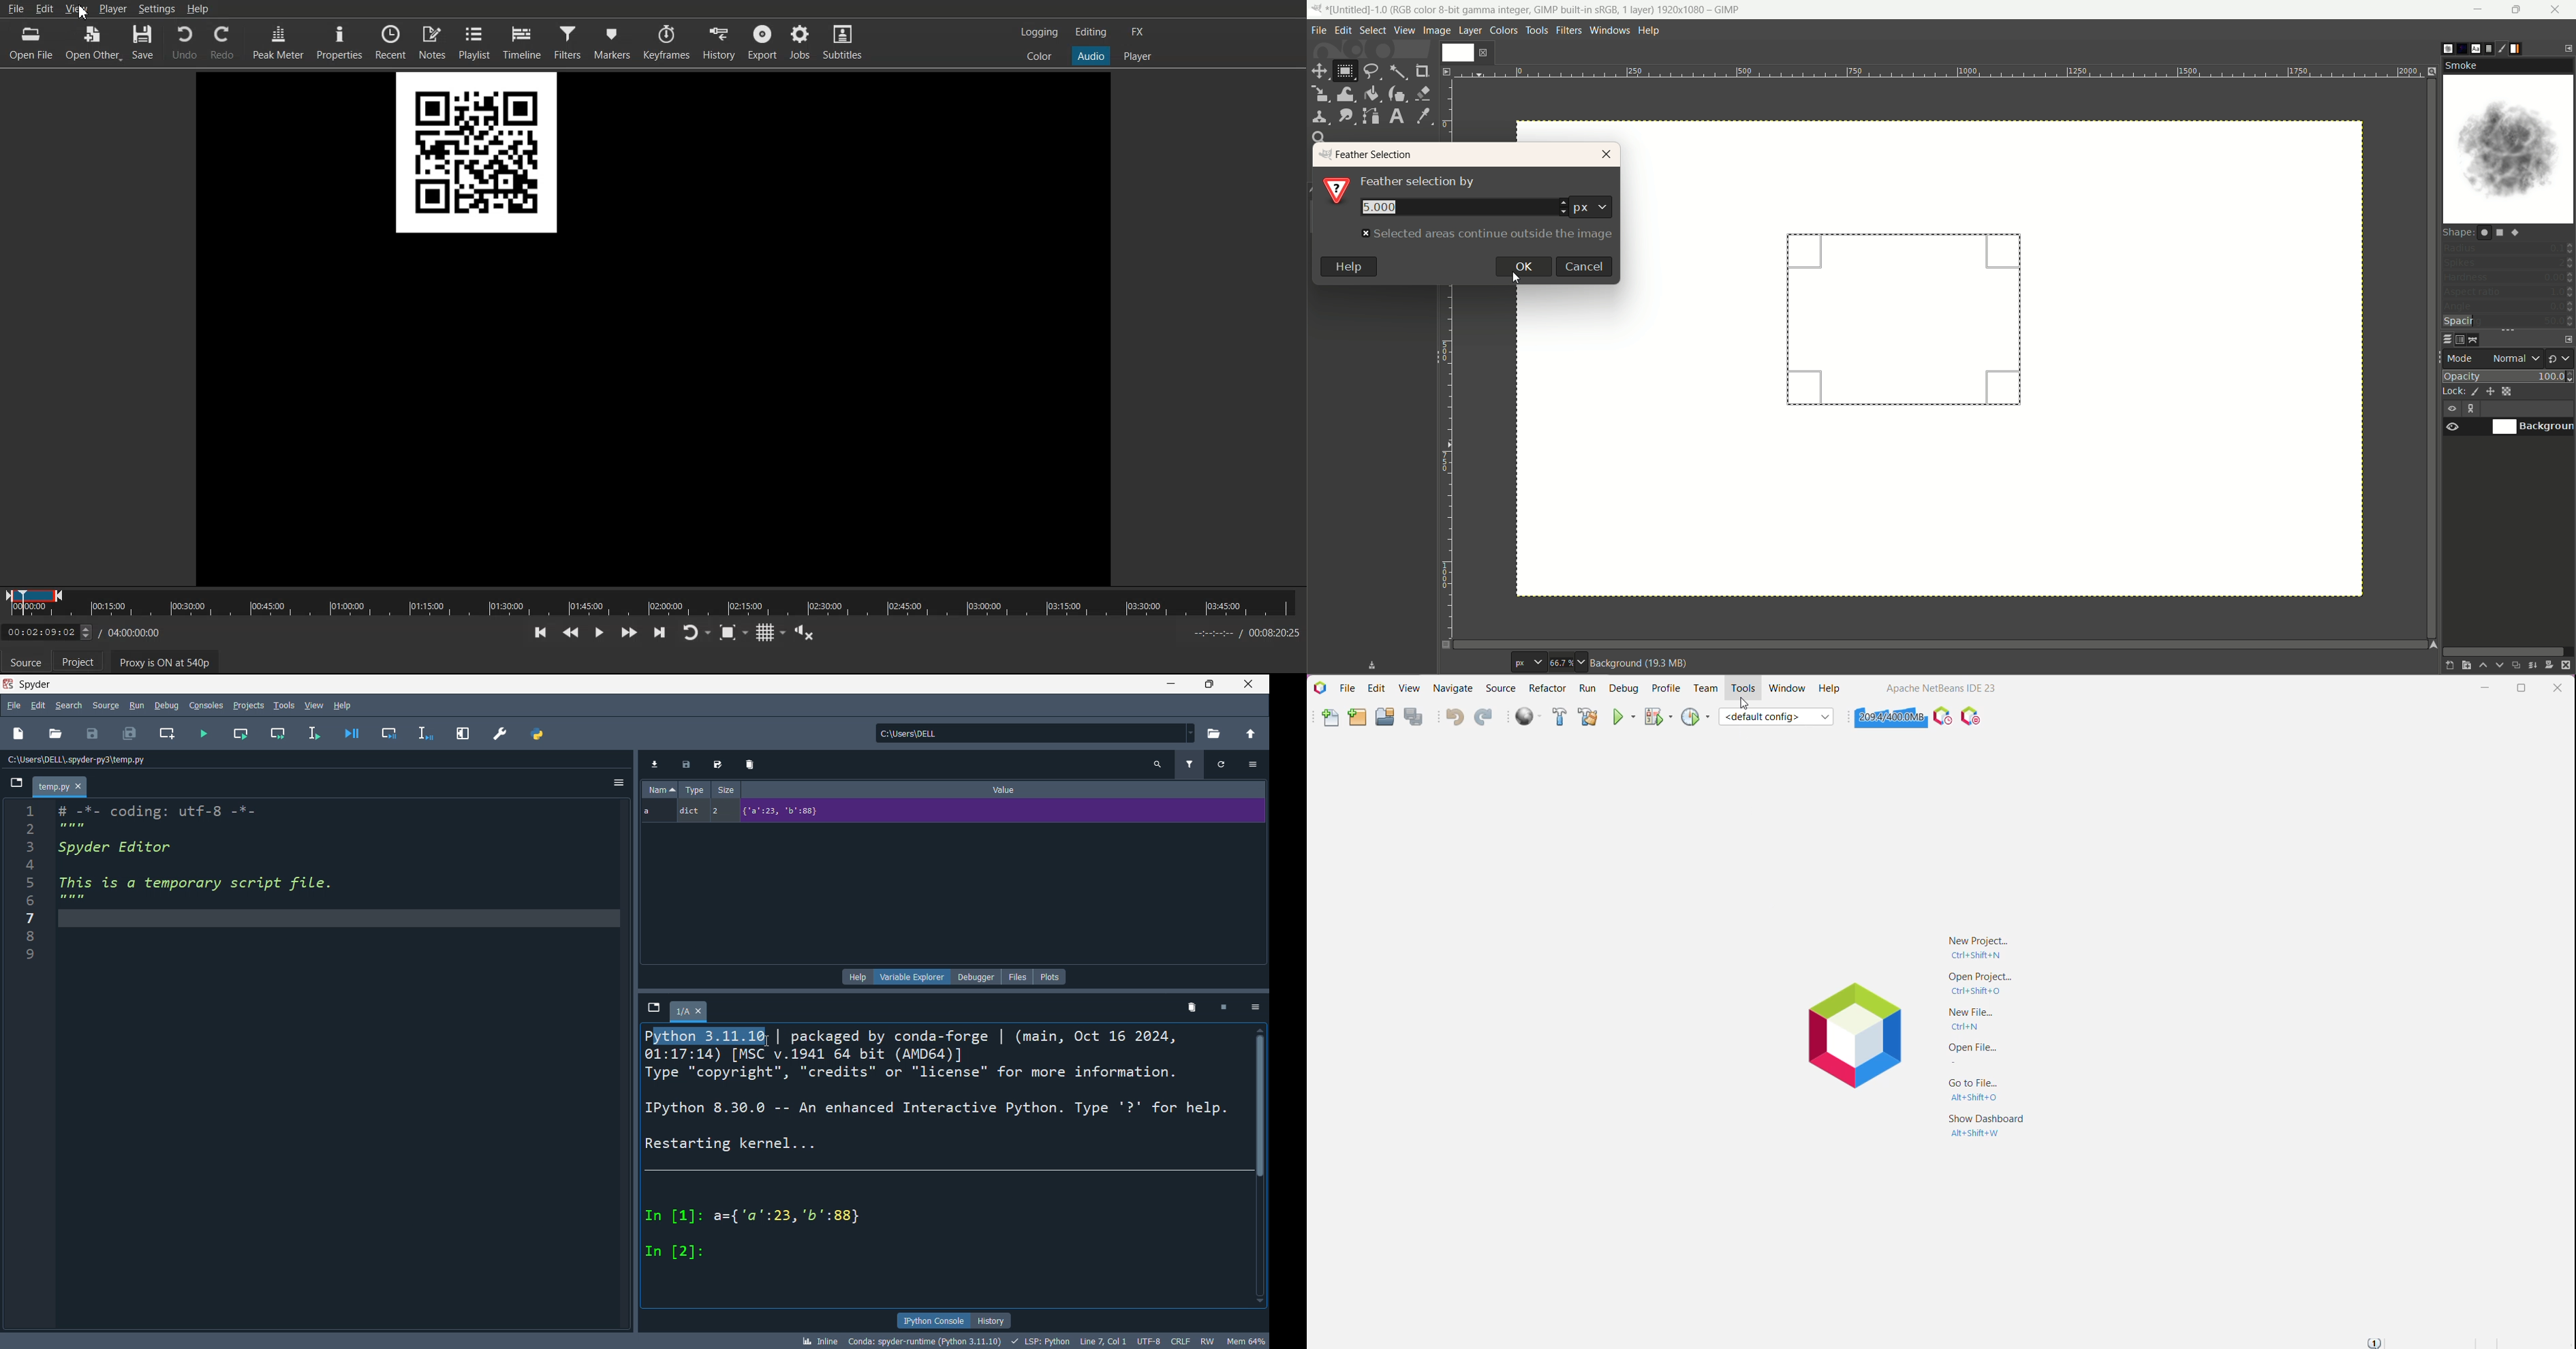 The image size is (2576, 1372). Describe the element at coordinates (475, 42) in the screenshot. I see `Playlist` at that location.